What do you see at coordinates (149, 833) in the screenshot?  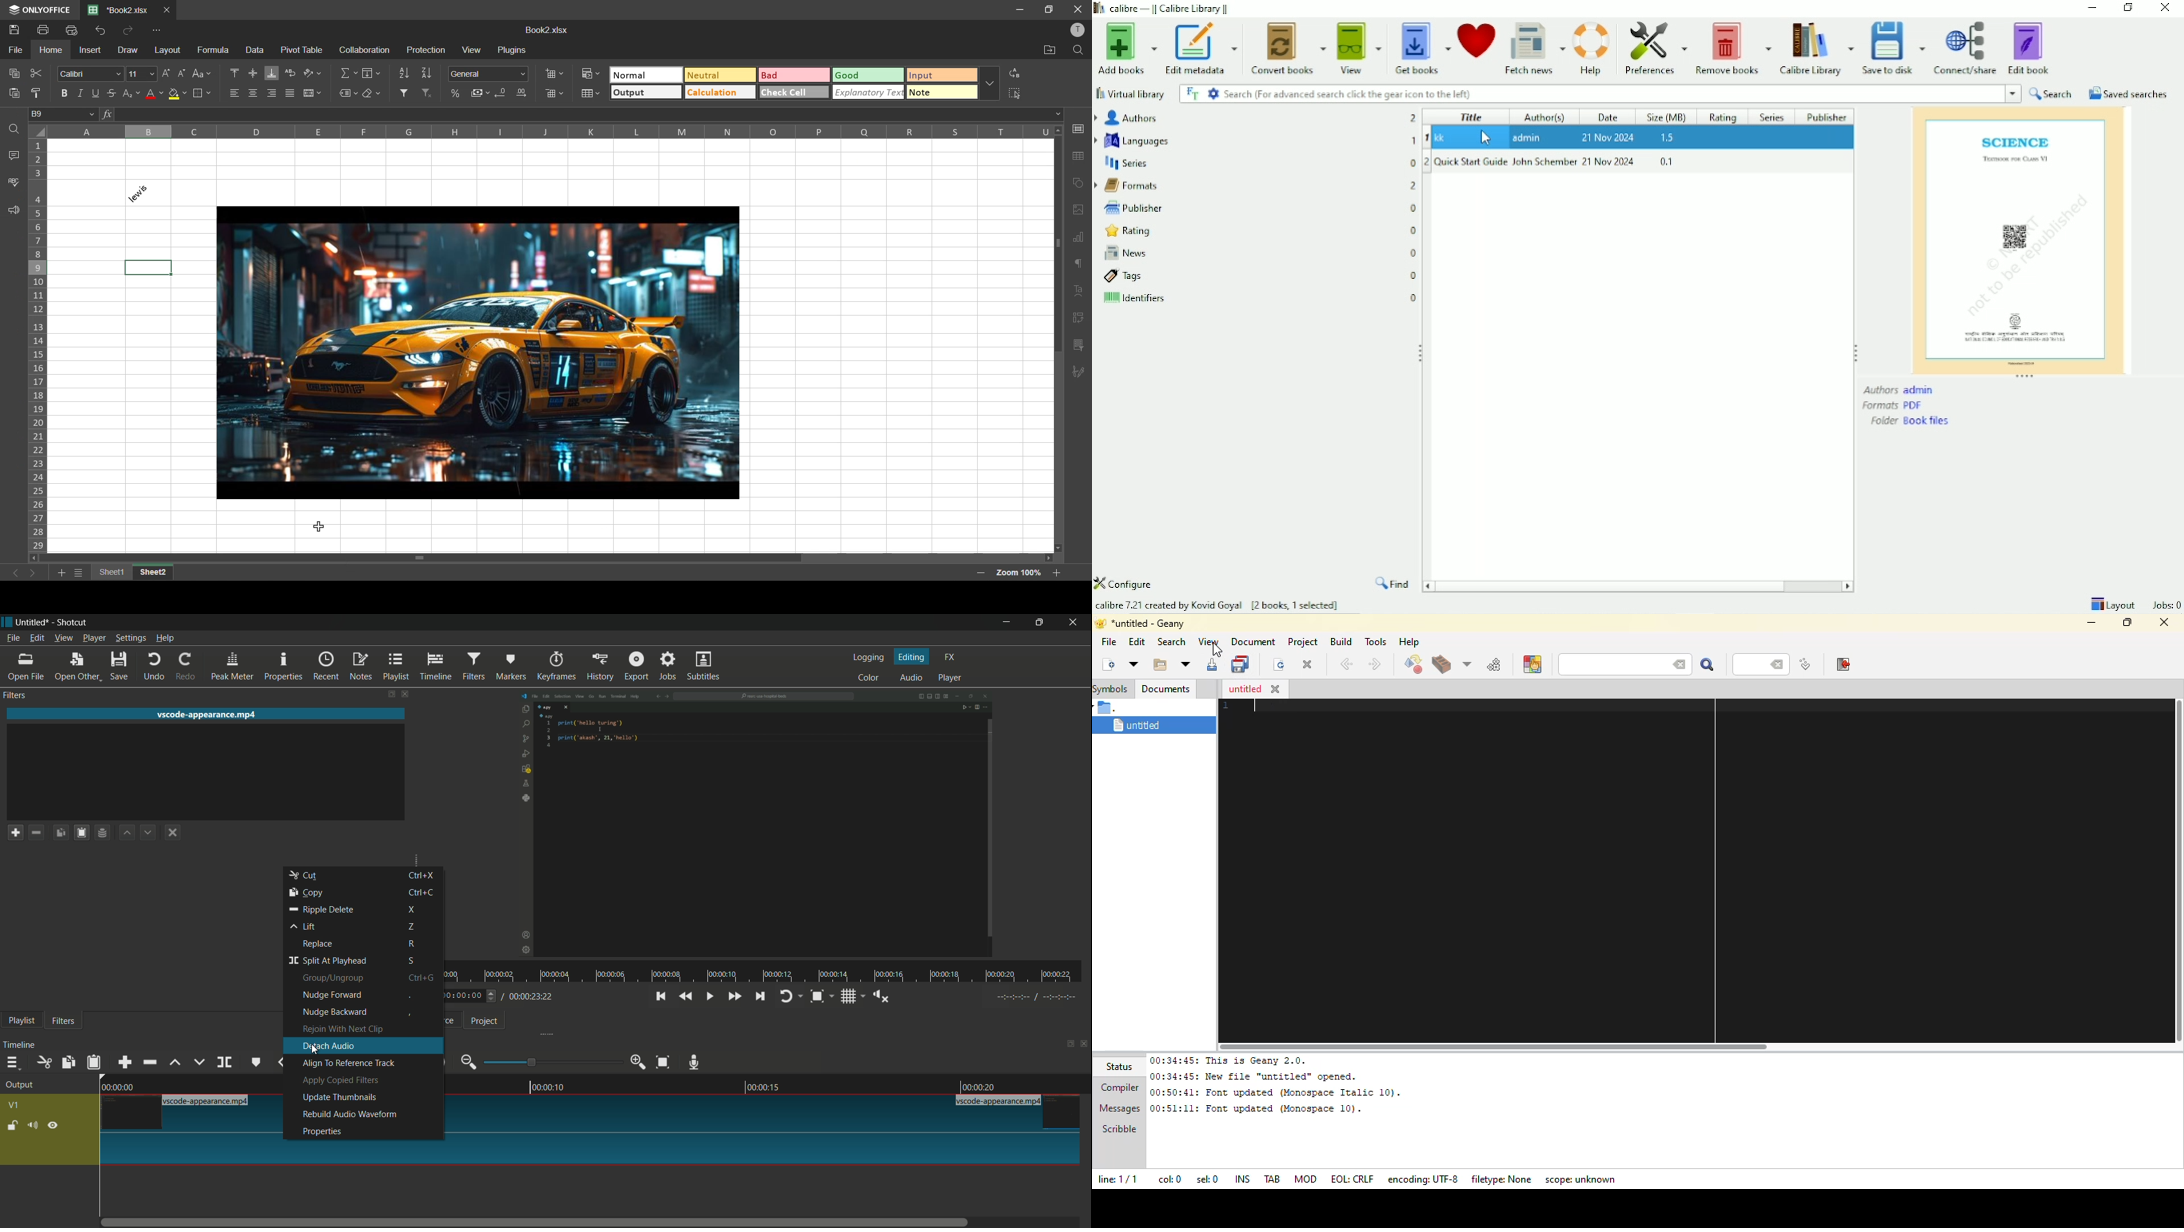 I see `move filter down` at bounding box center [149, 833].